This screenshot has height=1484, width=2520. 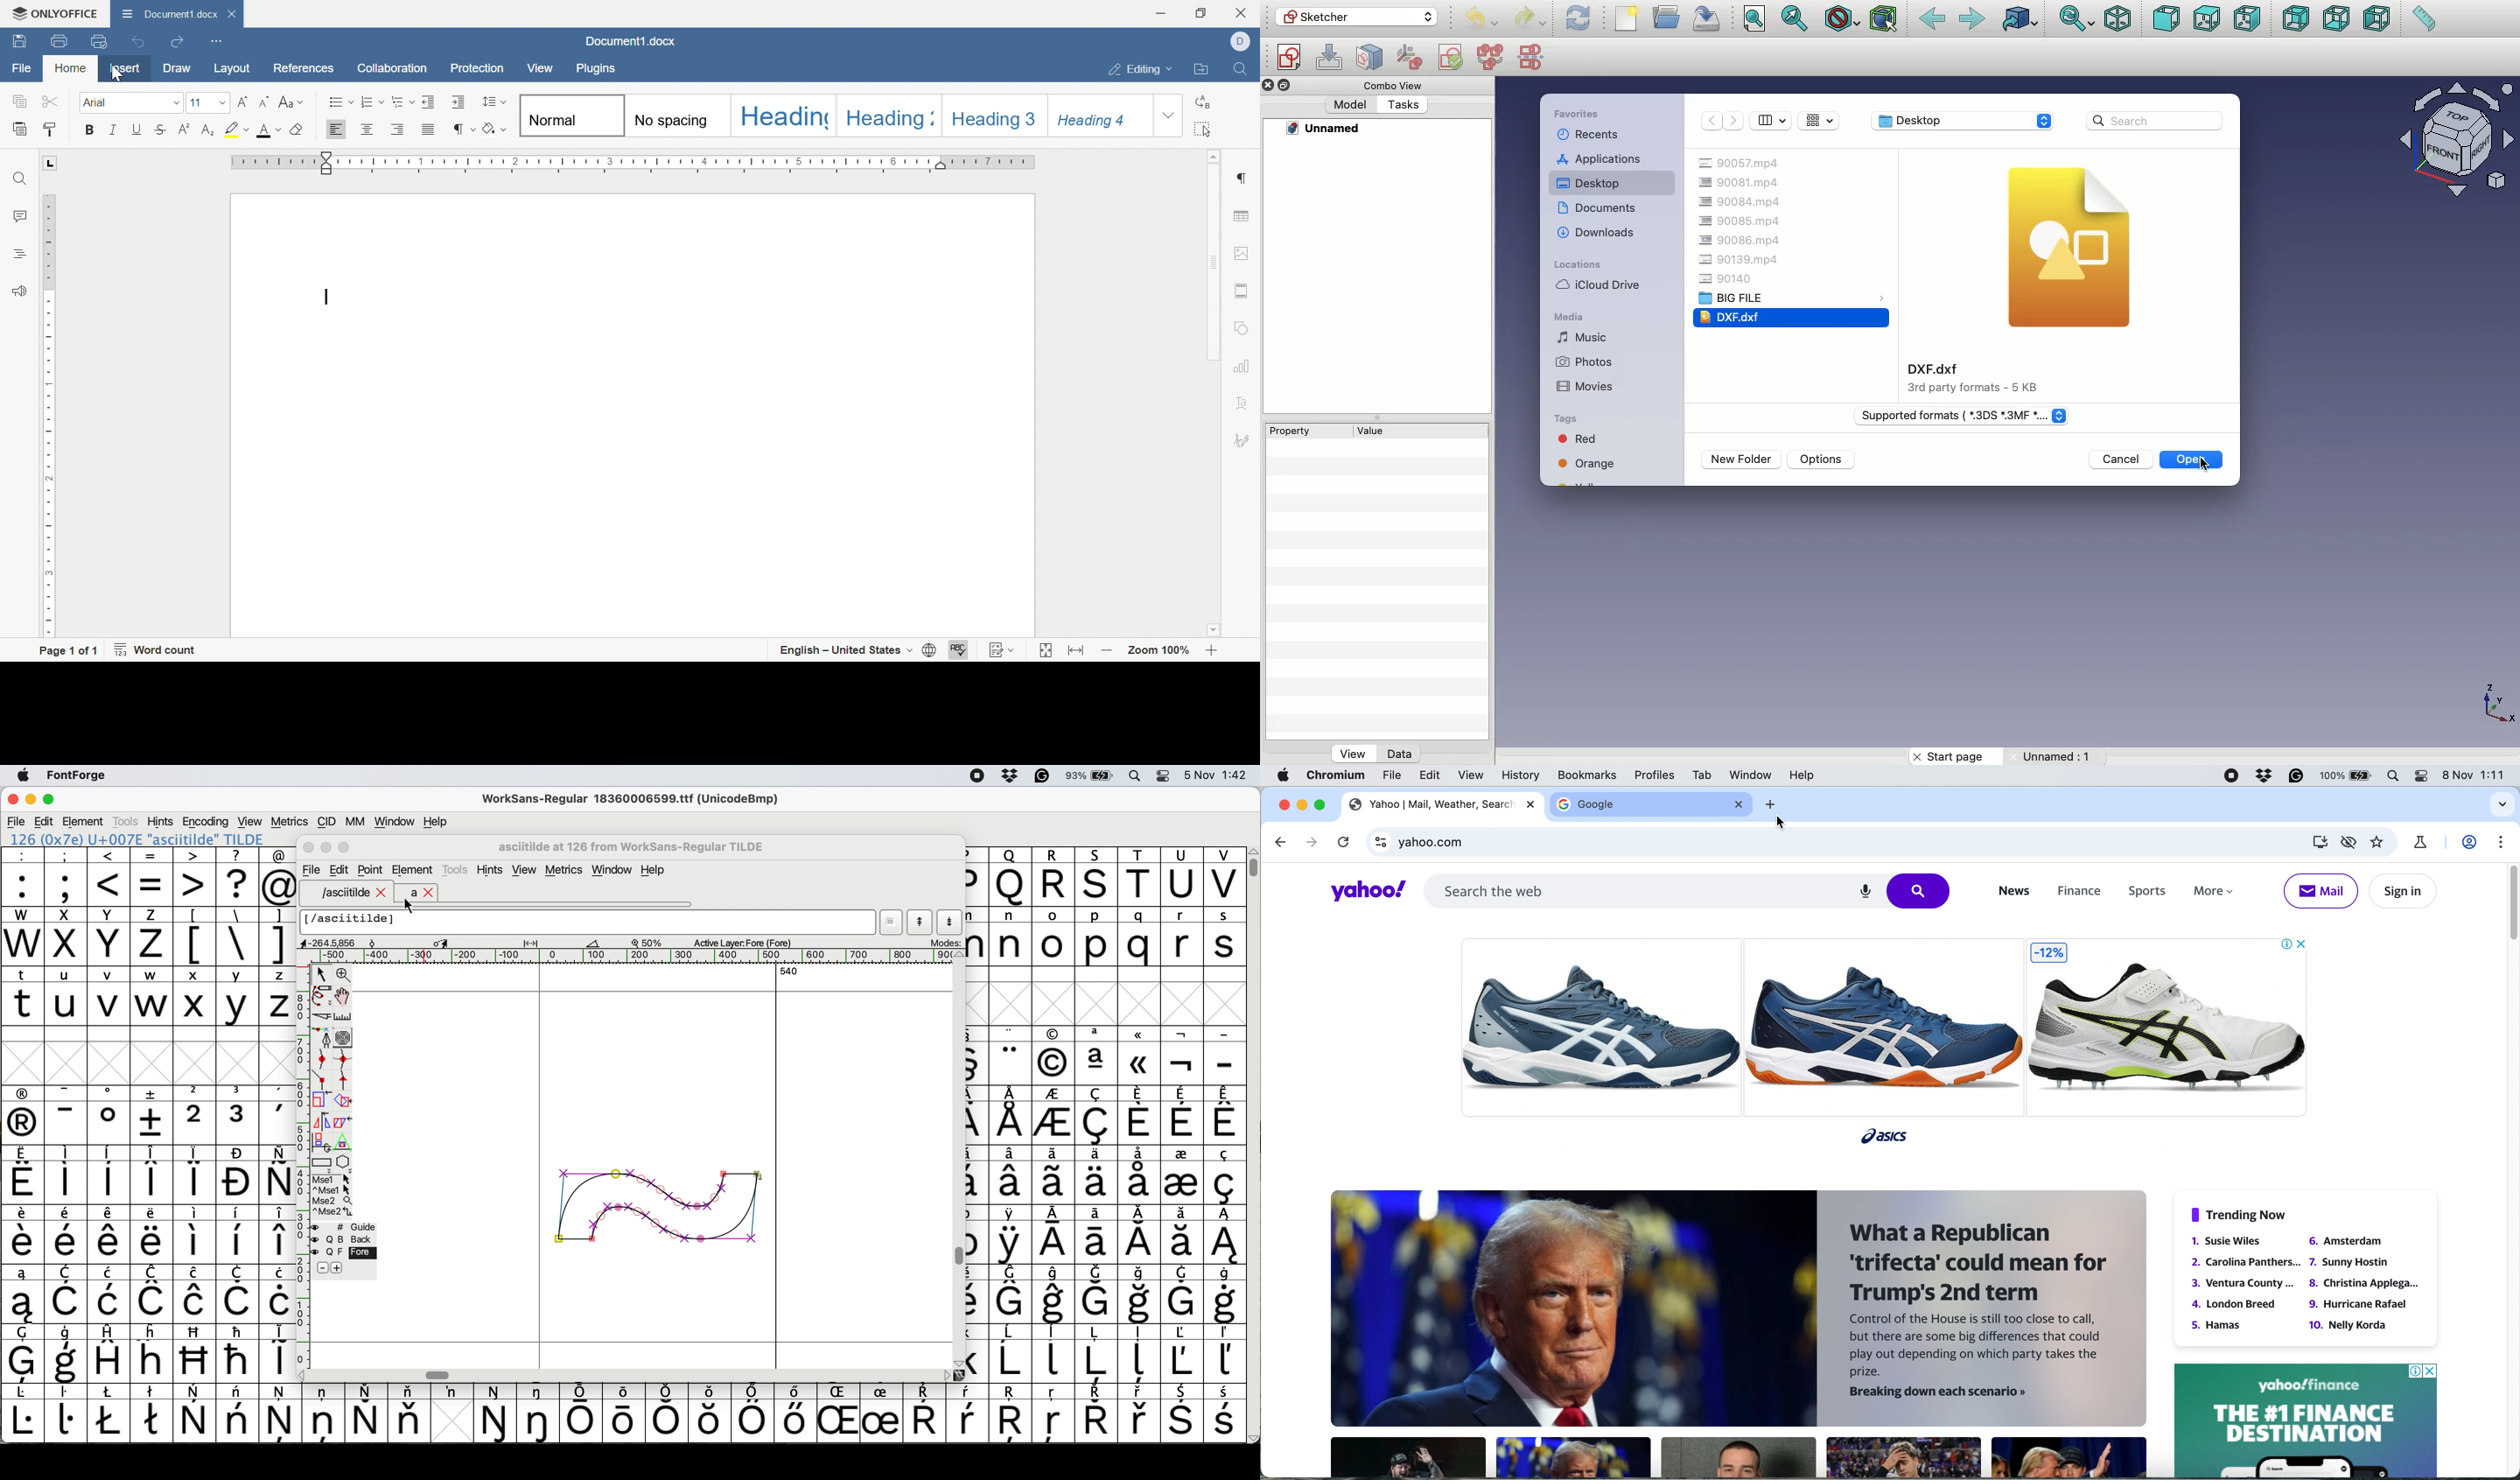 What do you see at coordinates (1252, 1437) in the screenshot?
I see `scroll button` at bounding box center [1252, 1437].